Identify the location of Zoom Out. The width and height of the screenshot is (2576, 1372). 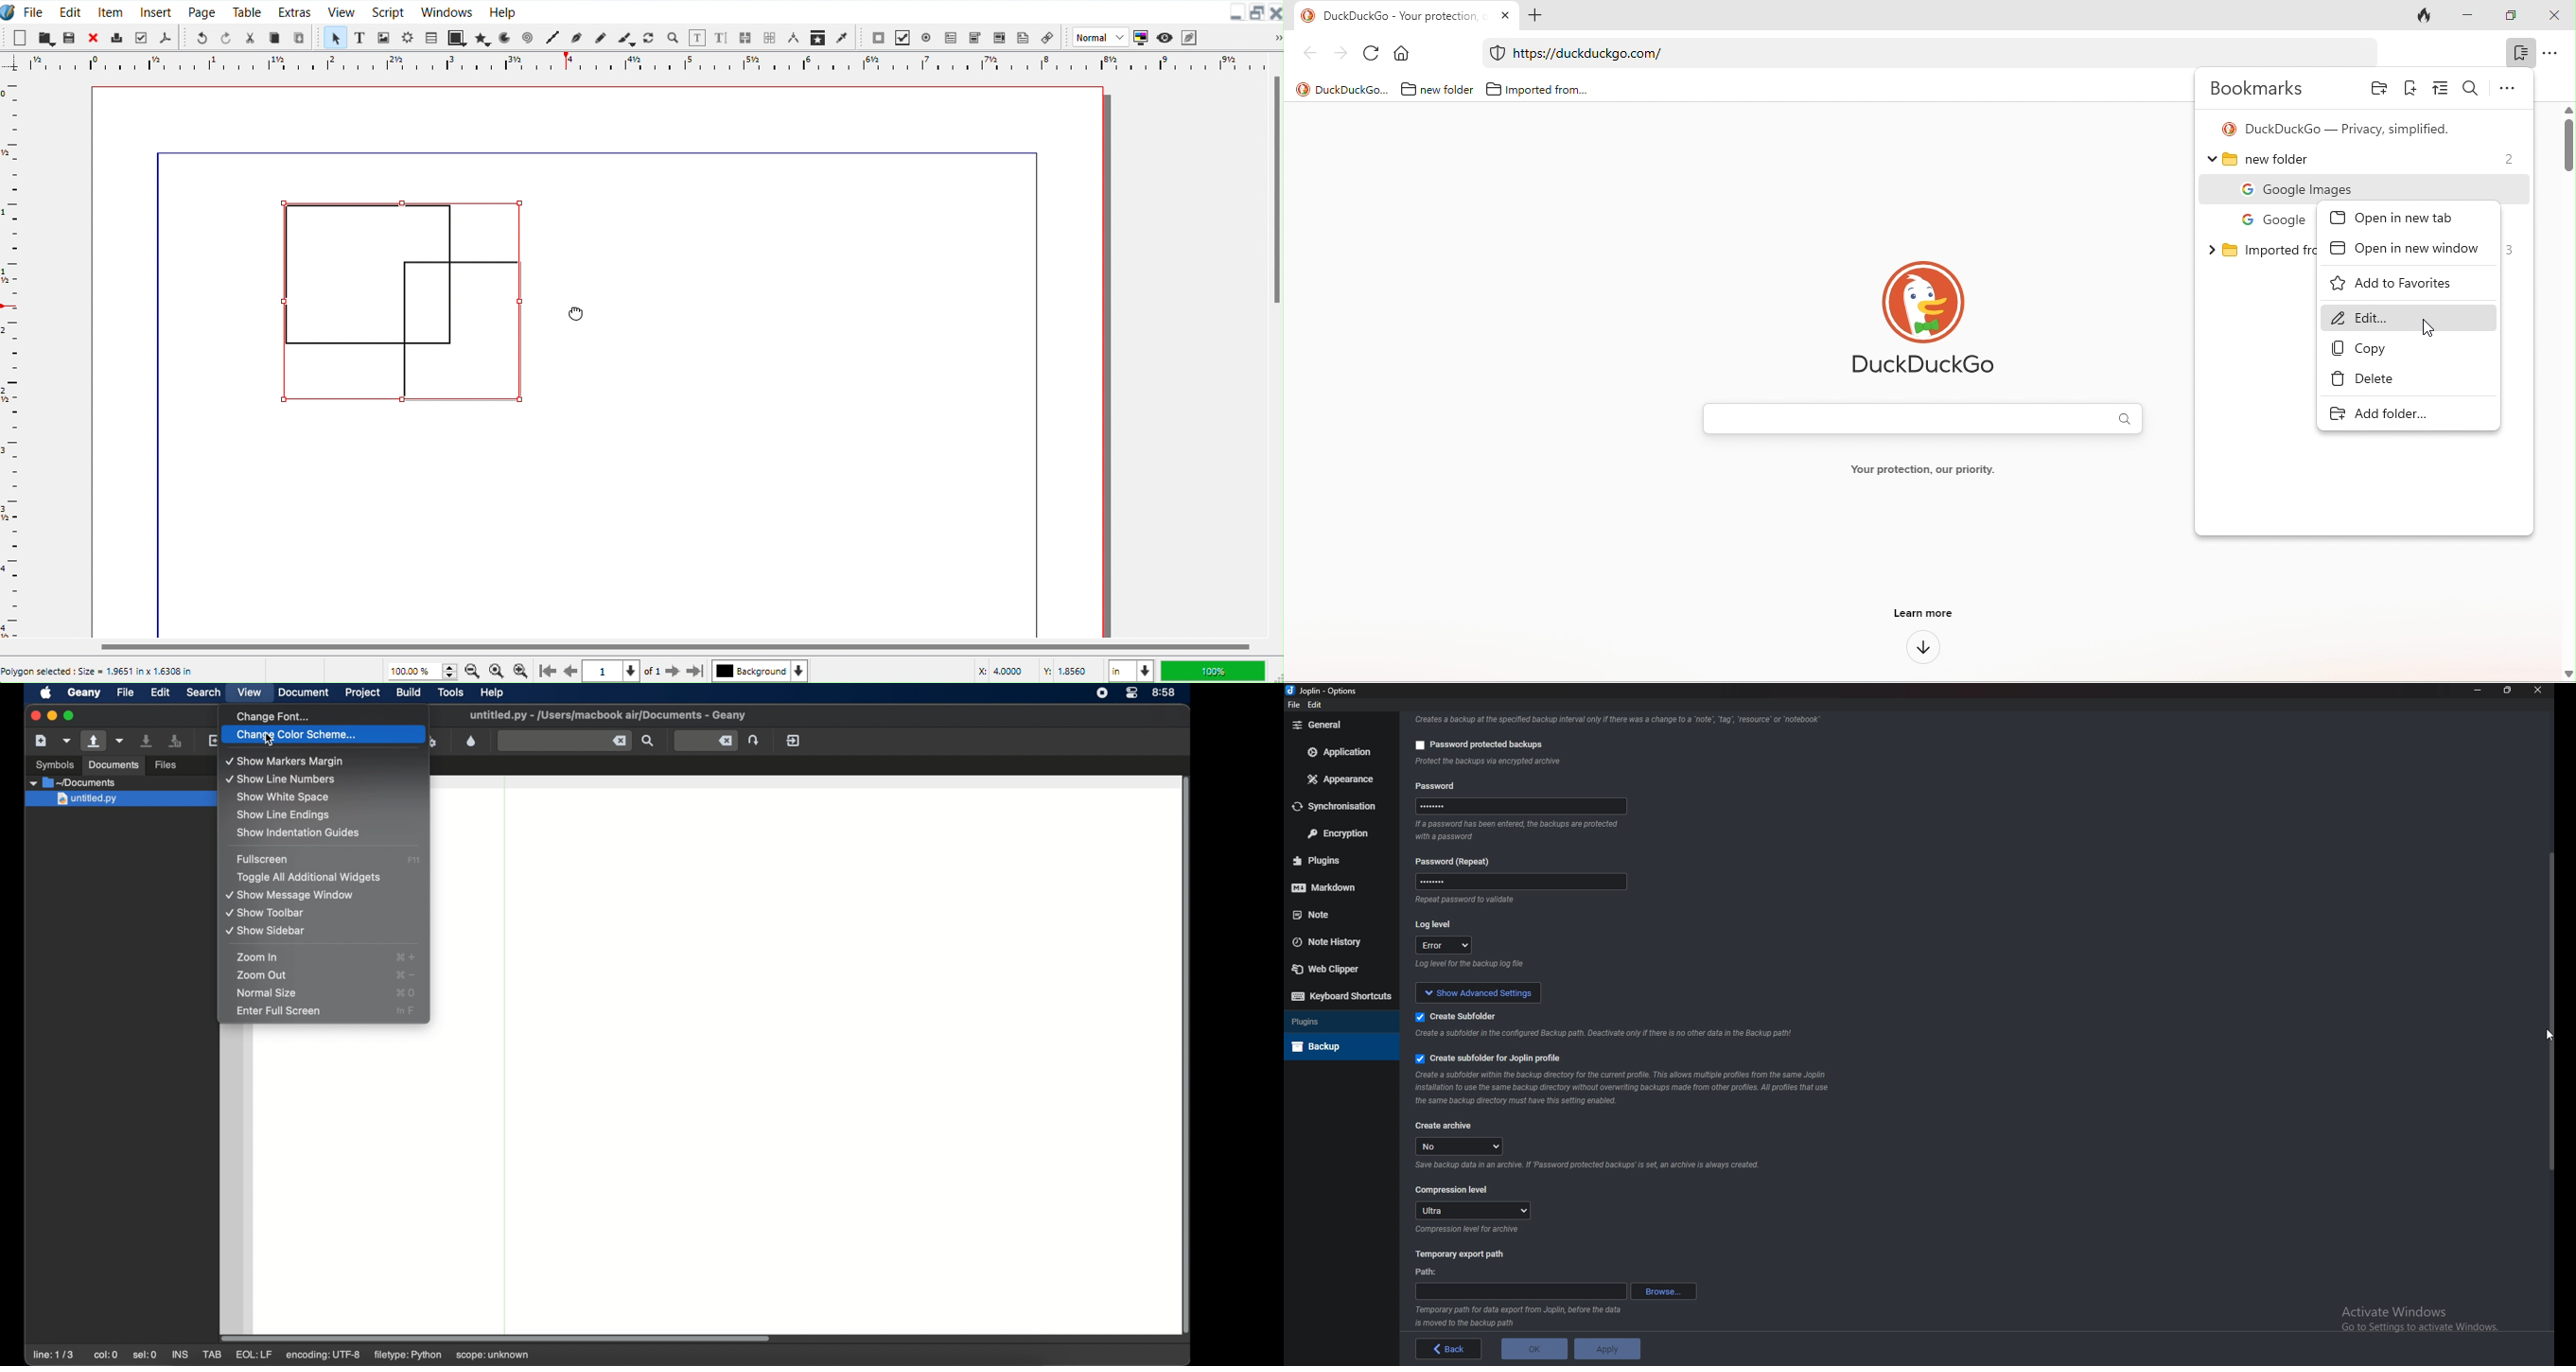
(473, 670).